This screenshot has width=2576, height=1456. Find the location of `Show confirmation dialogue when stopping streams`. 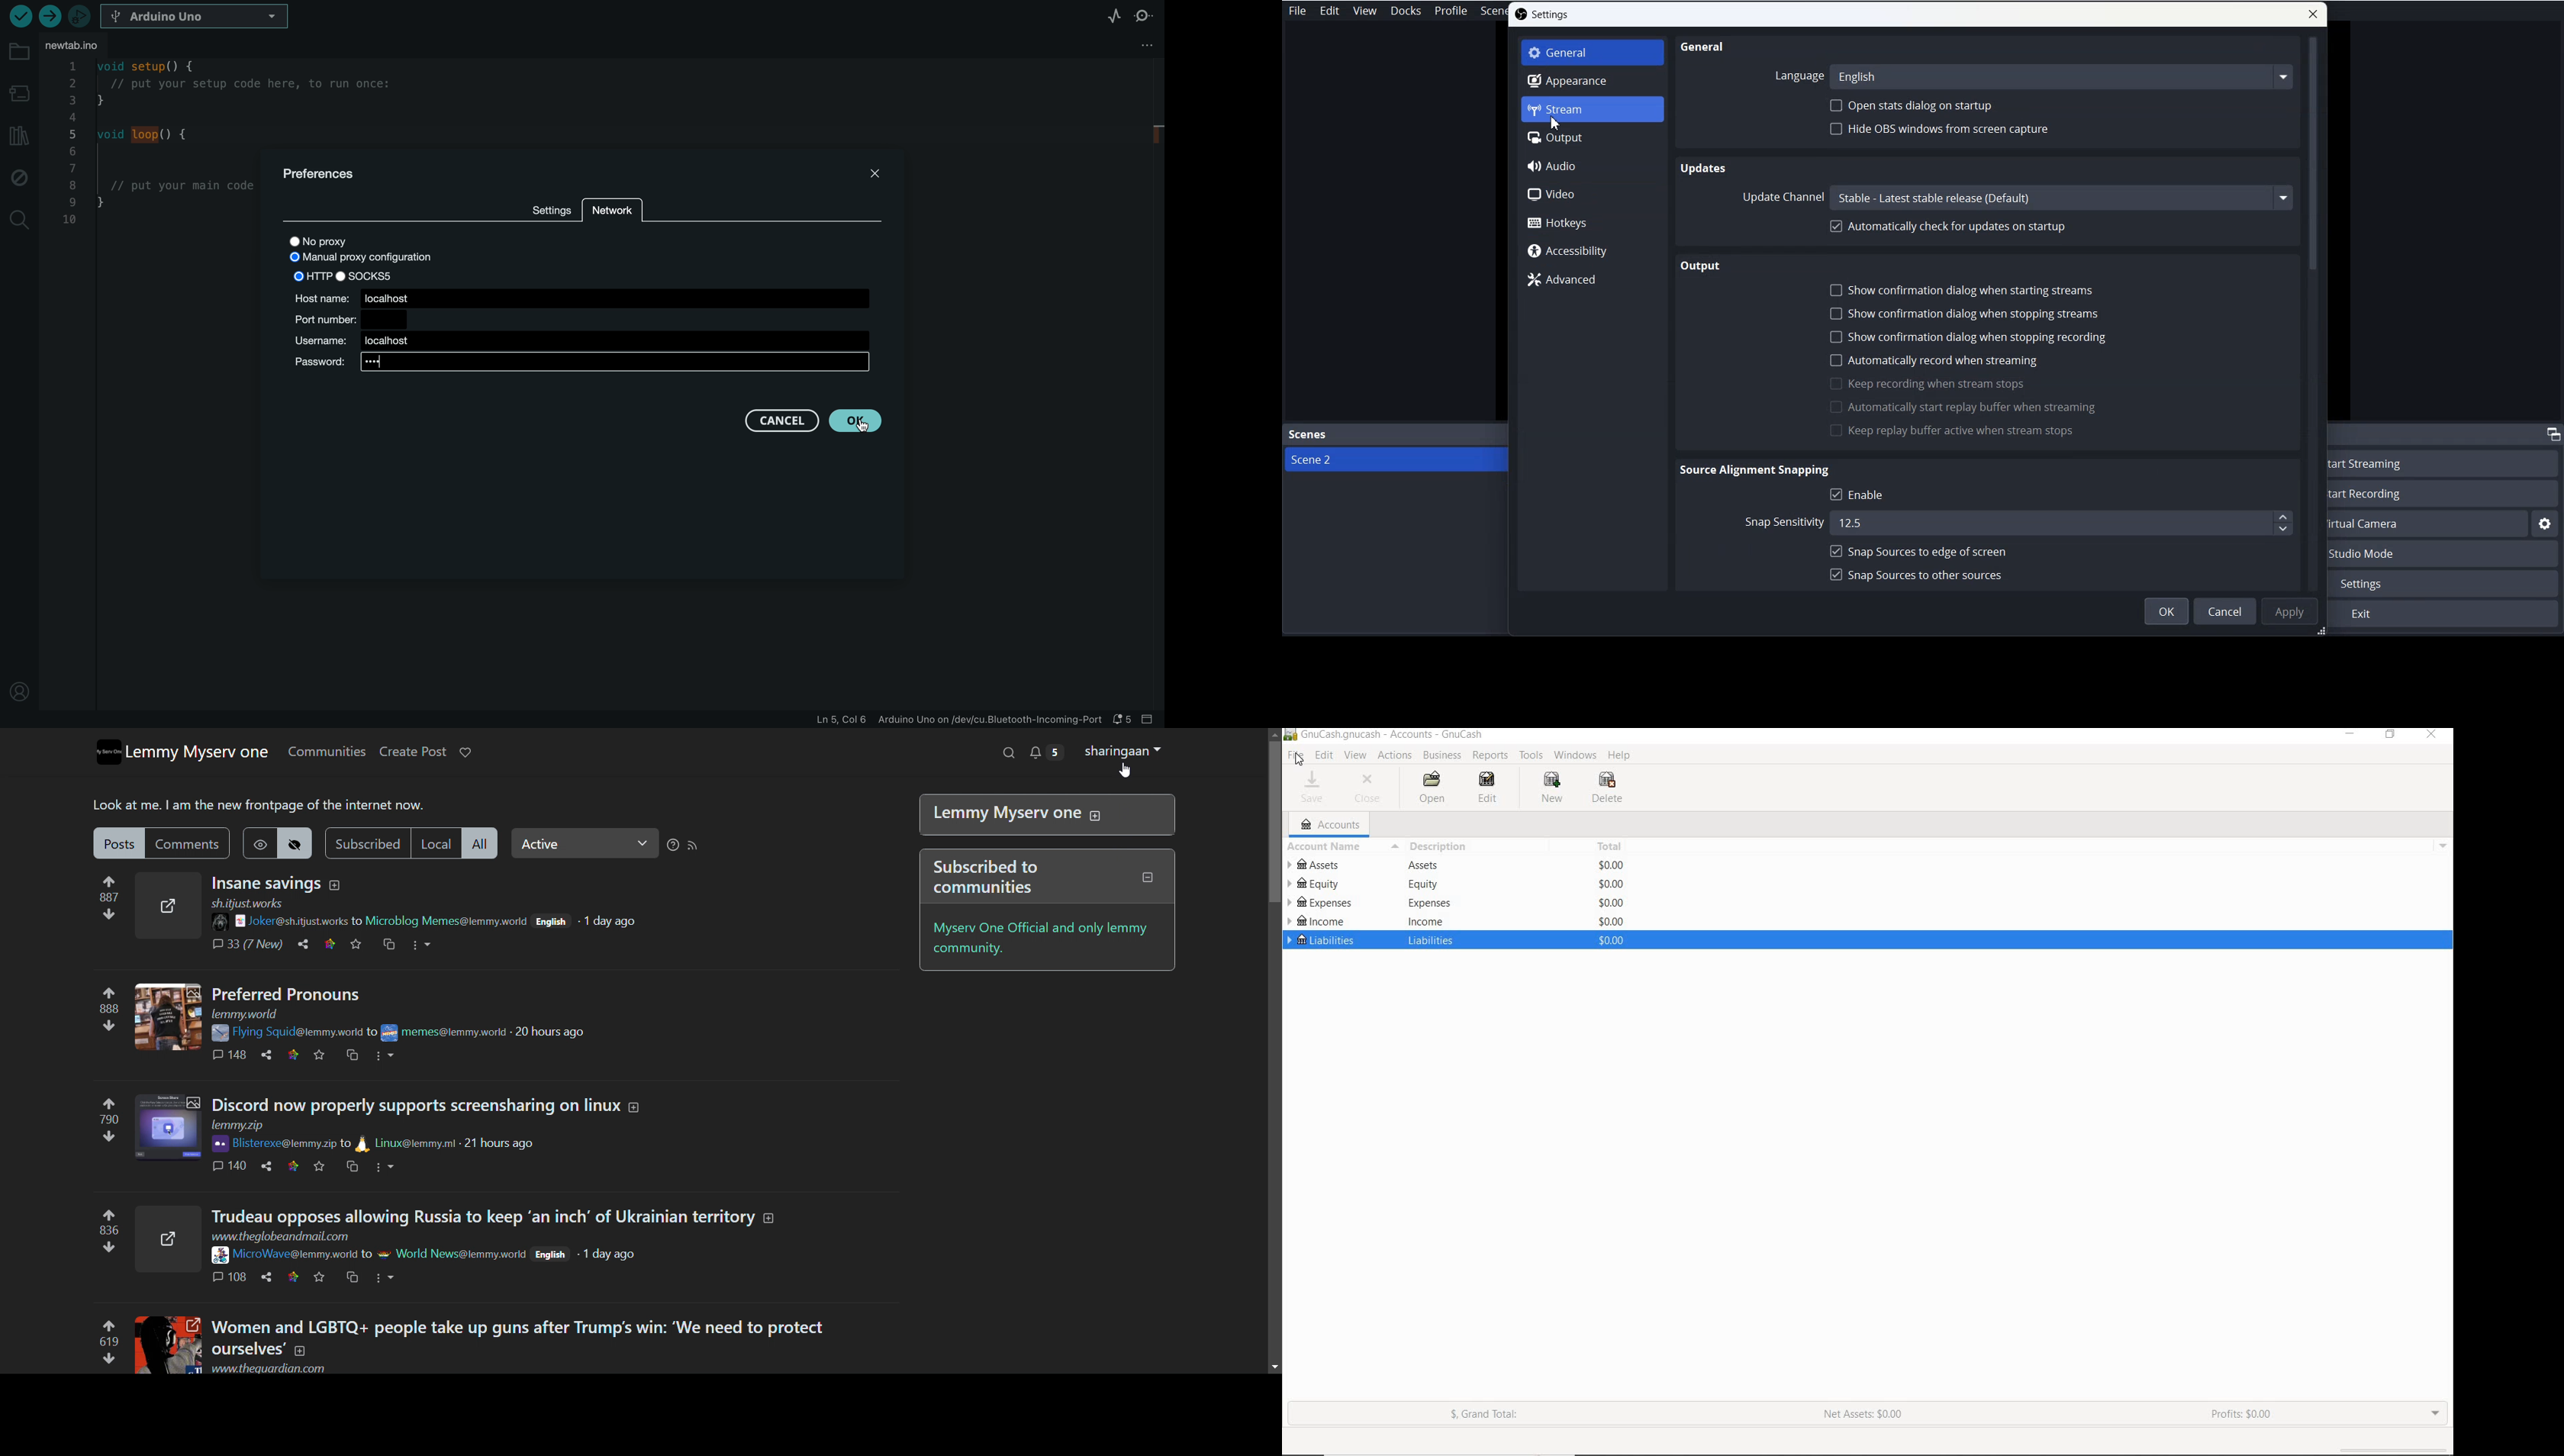

Show confirmation dialogue when stopping streams is located at coordinates (1966, 314).